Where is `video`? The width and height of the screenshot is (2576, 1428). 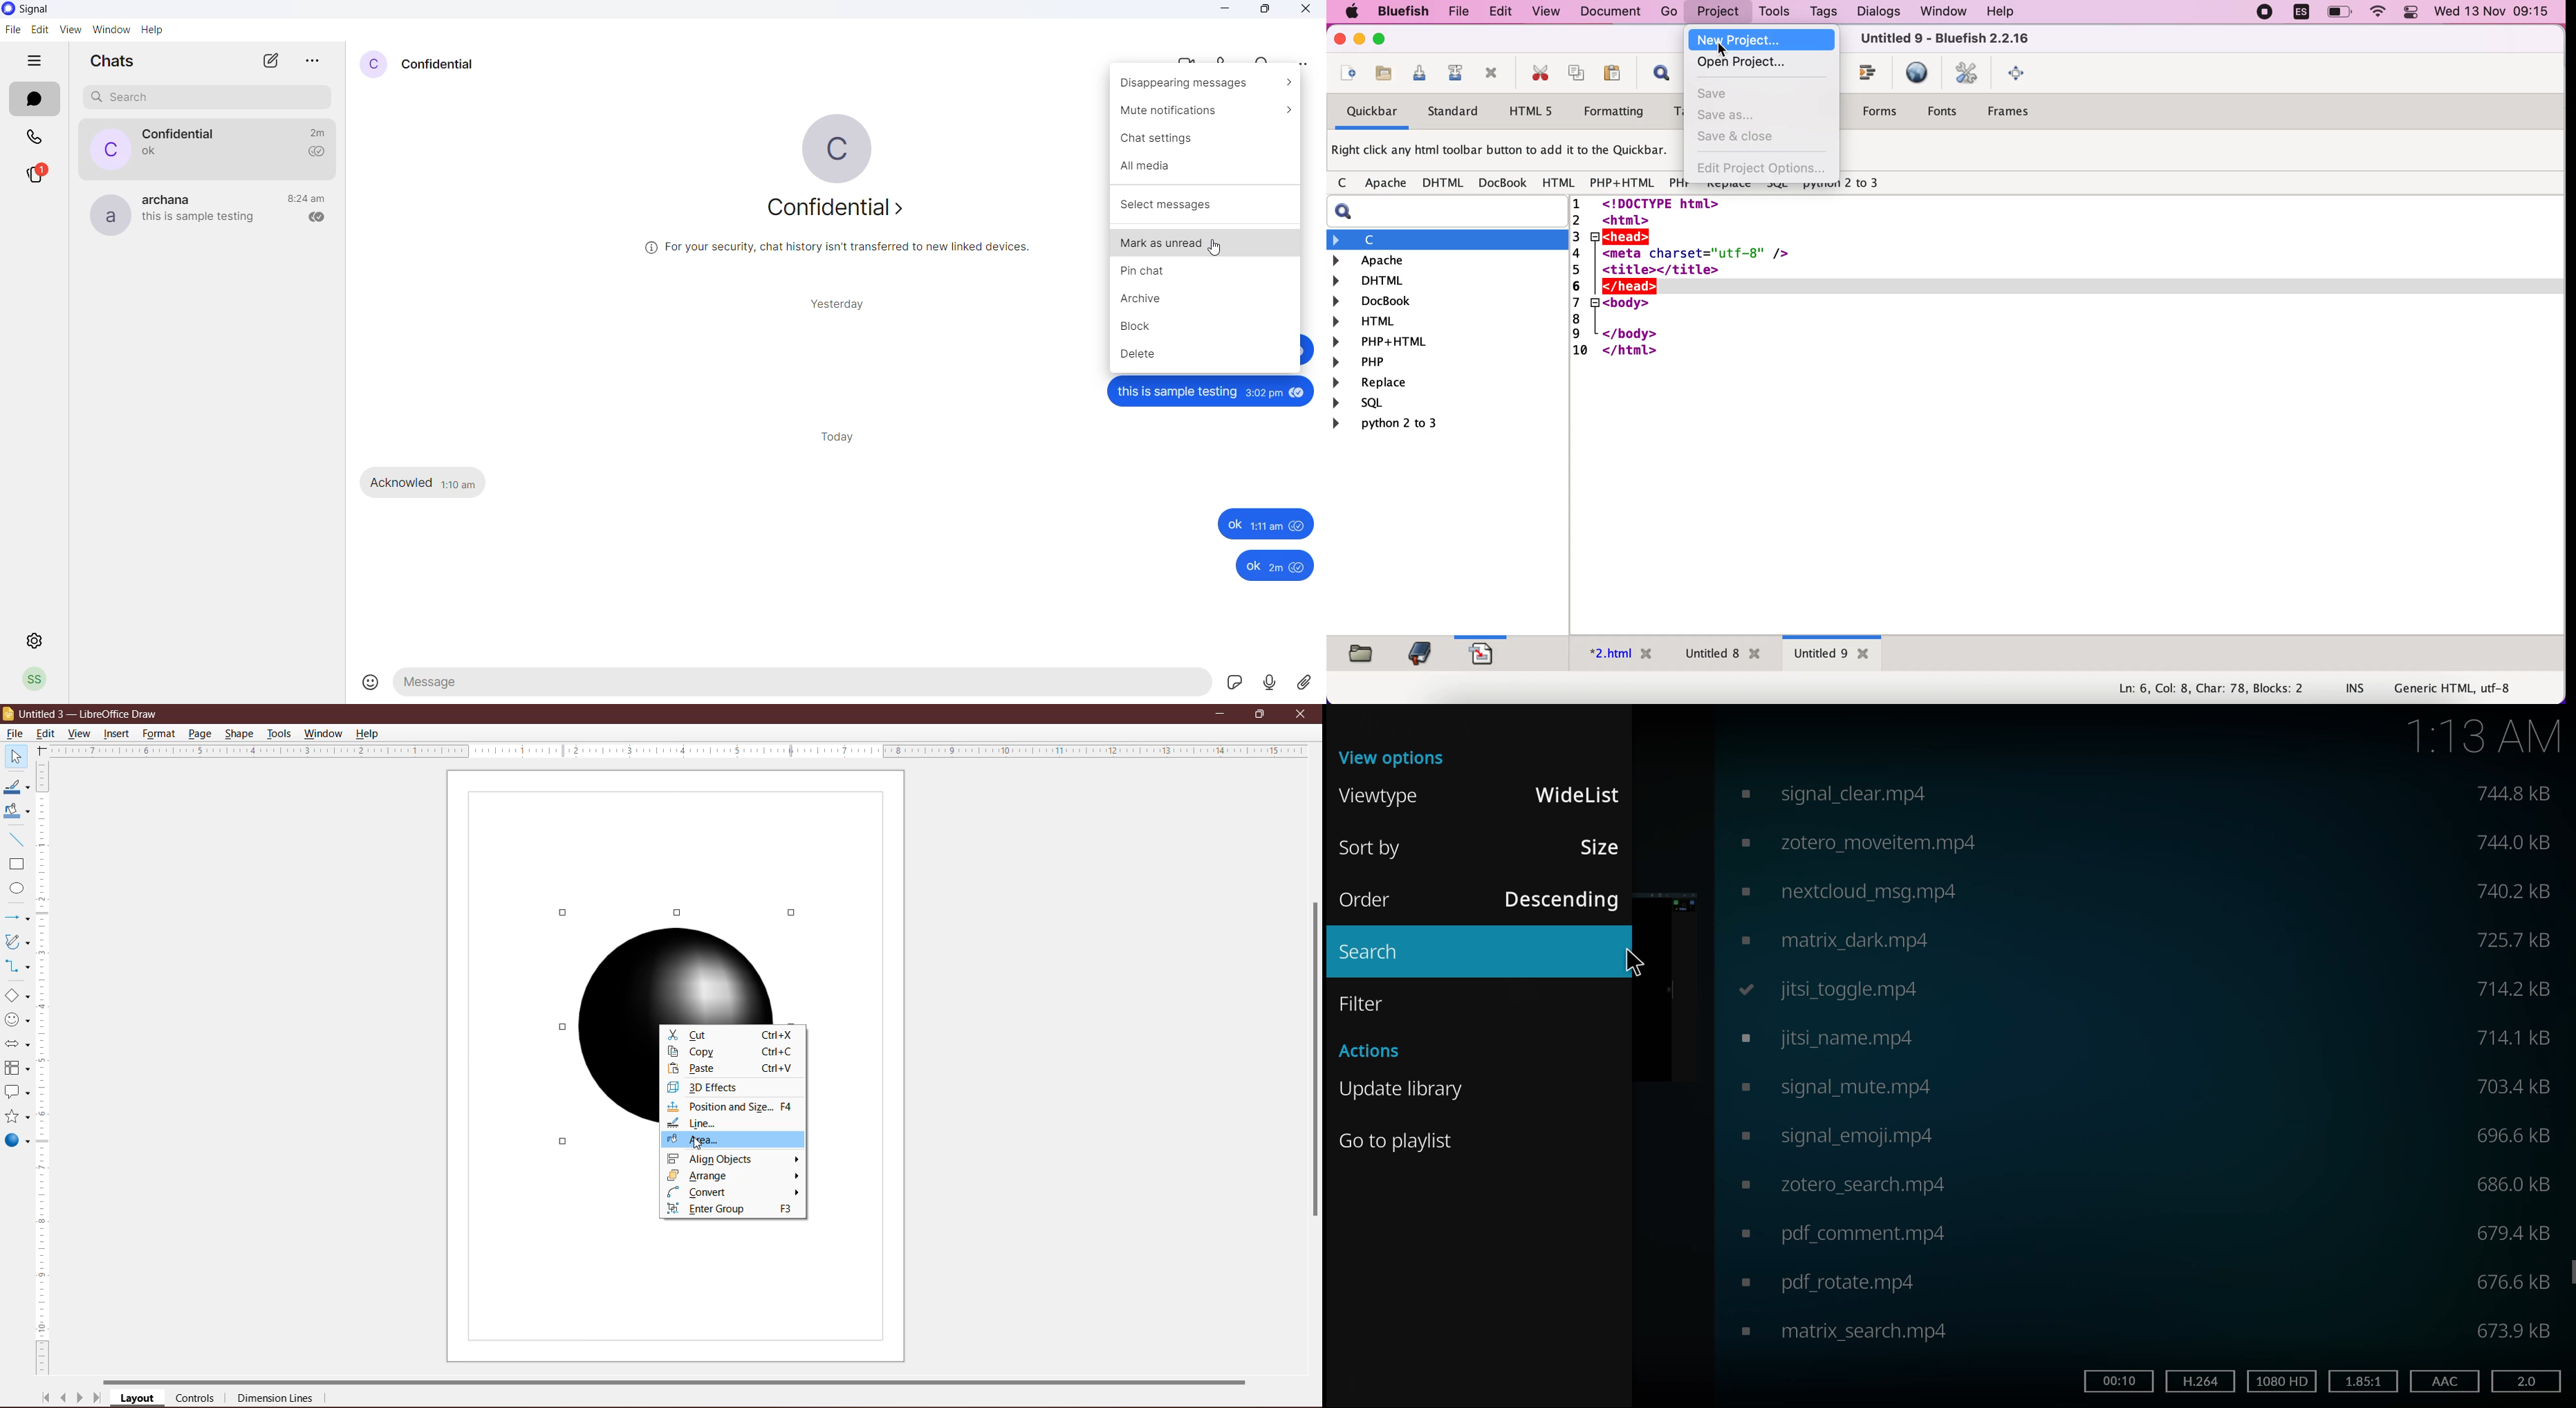 video is located at coordinates (1838, 1140).